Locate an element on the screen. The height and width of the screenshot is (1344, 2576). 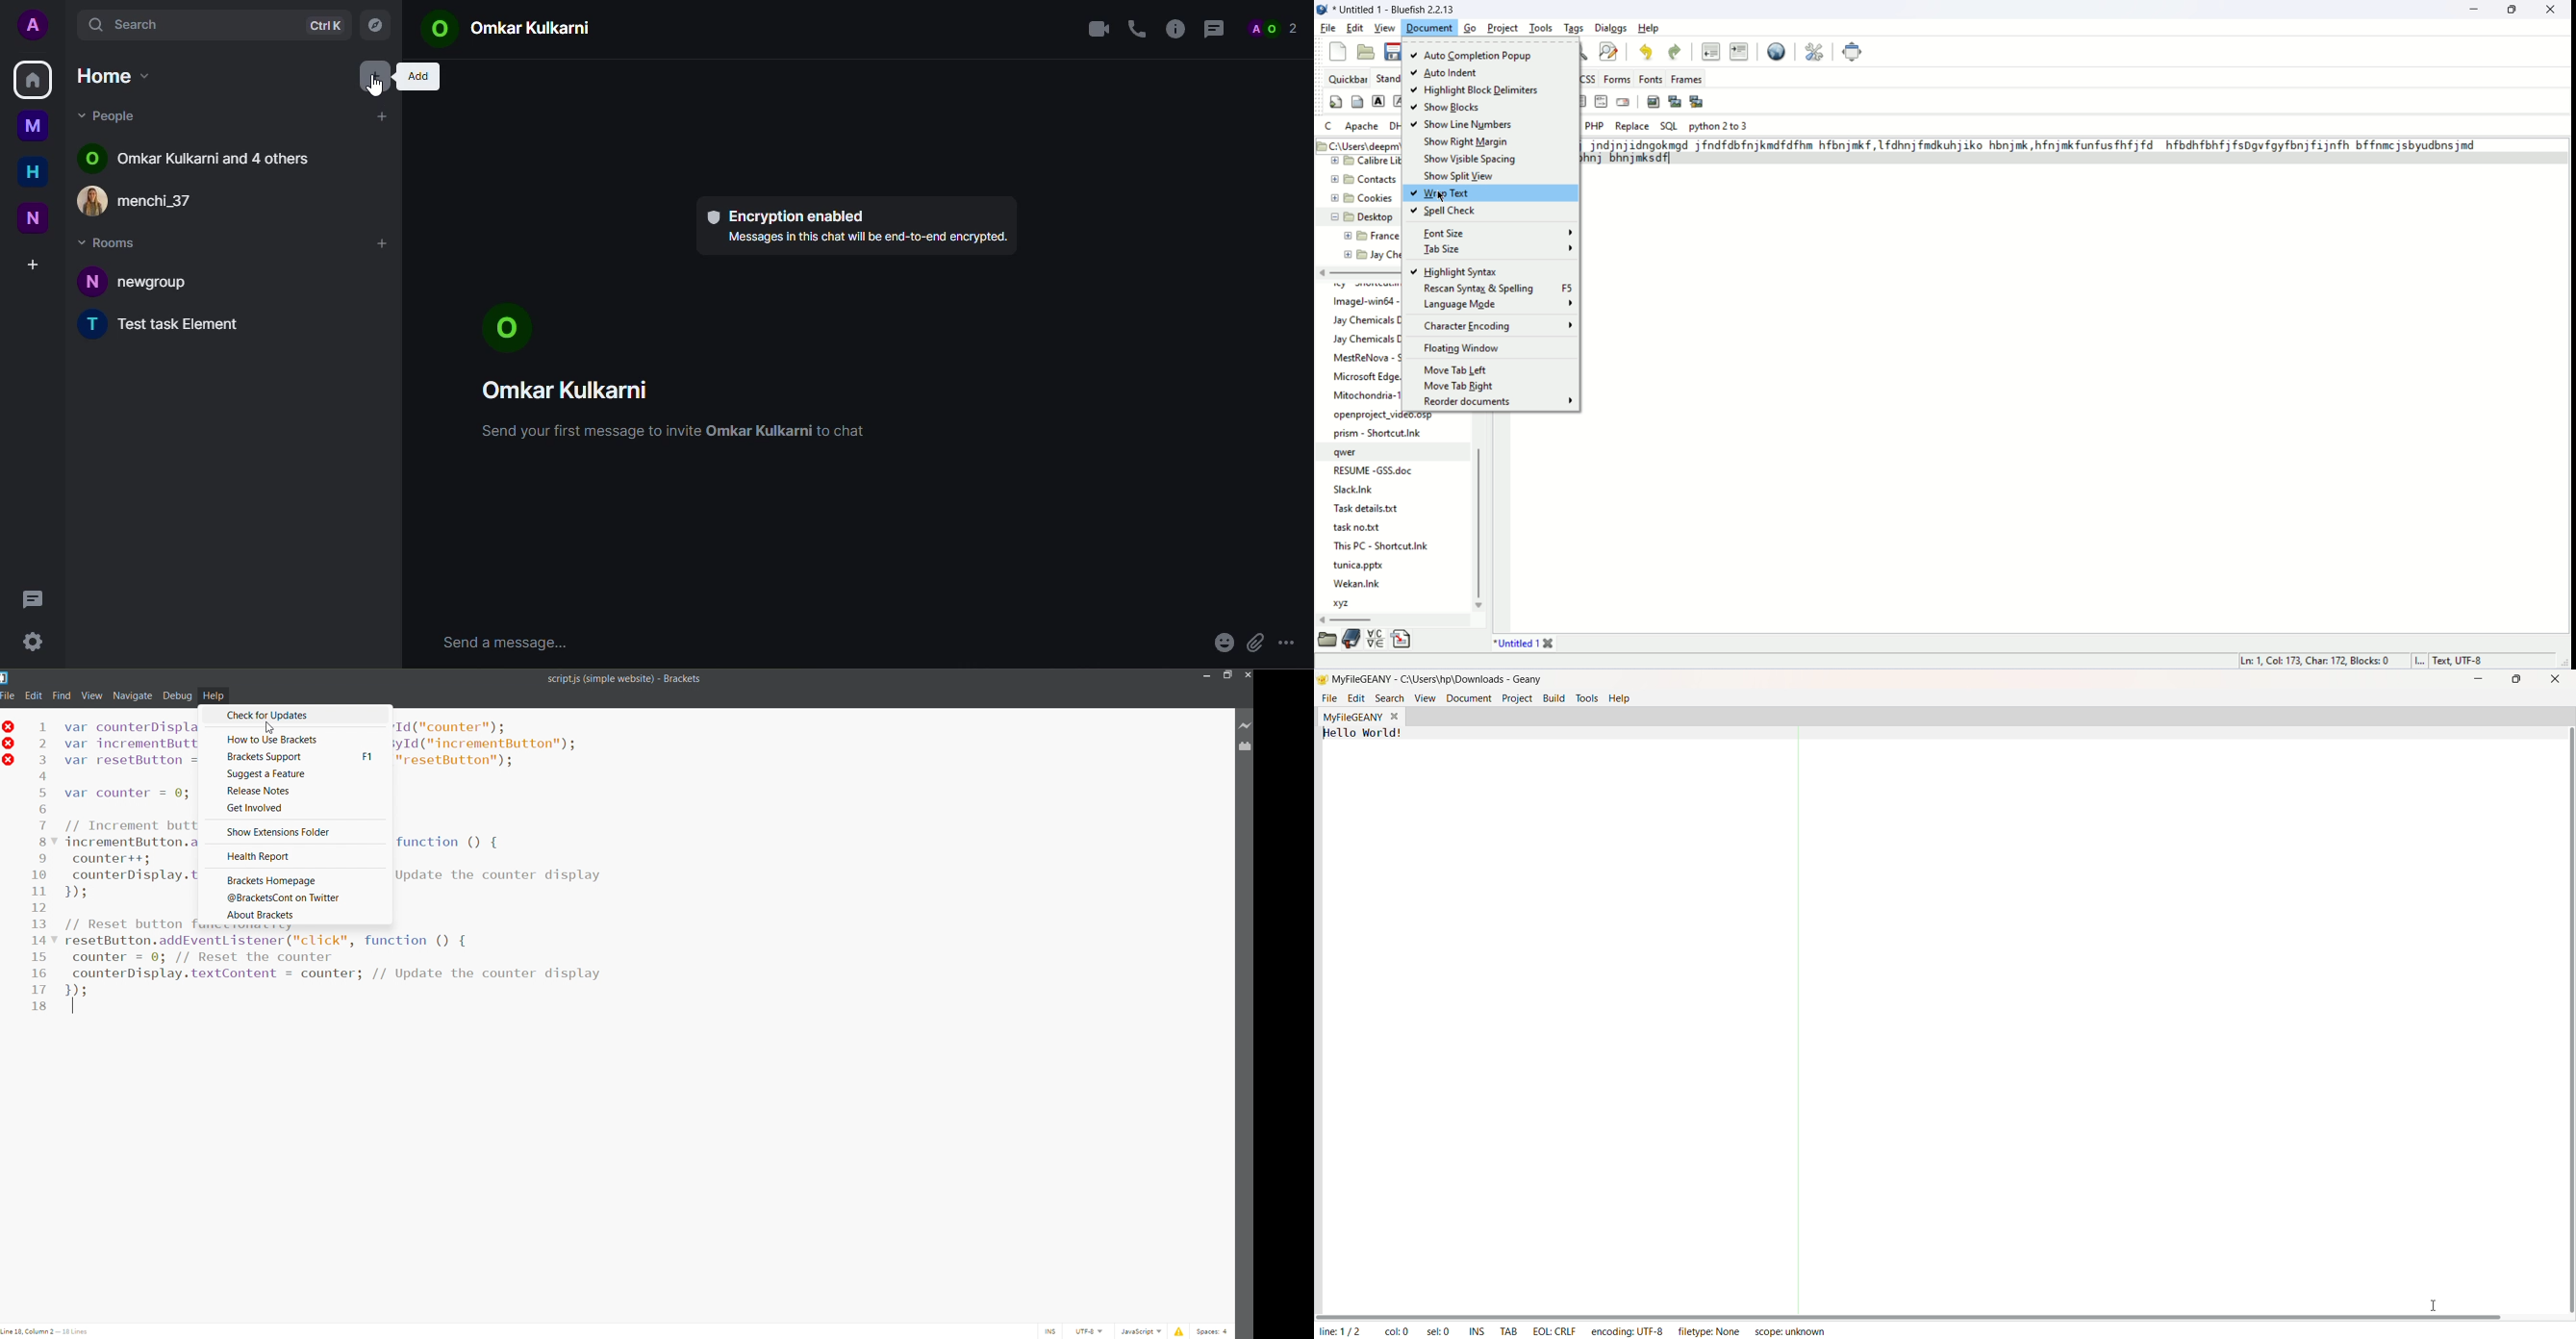
keyboard cursor position is located at coordinates (49, 1331).